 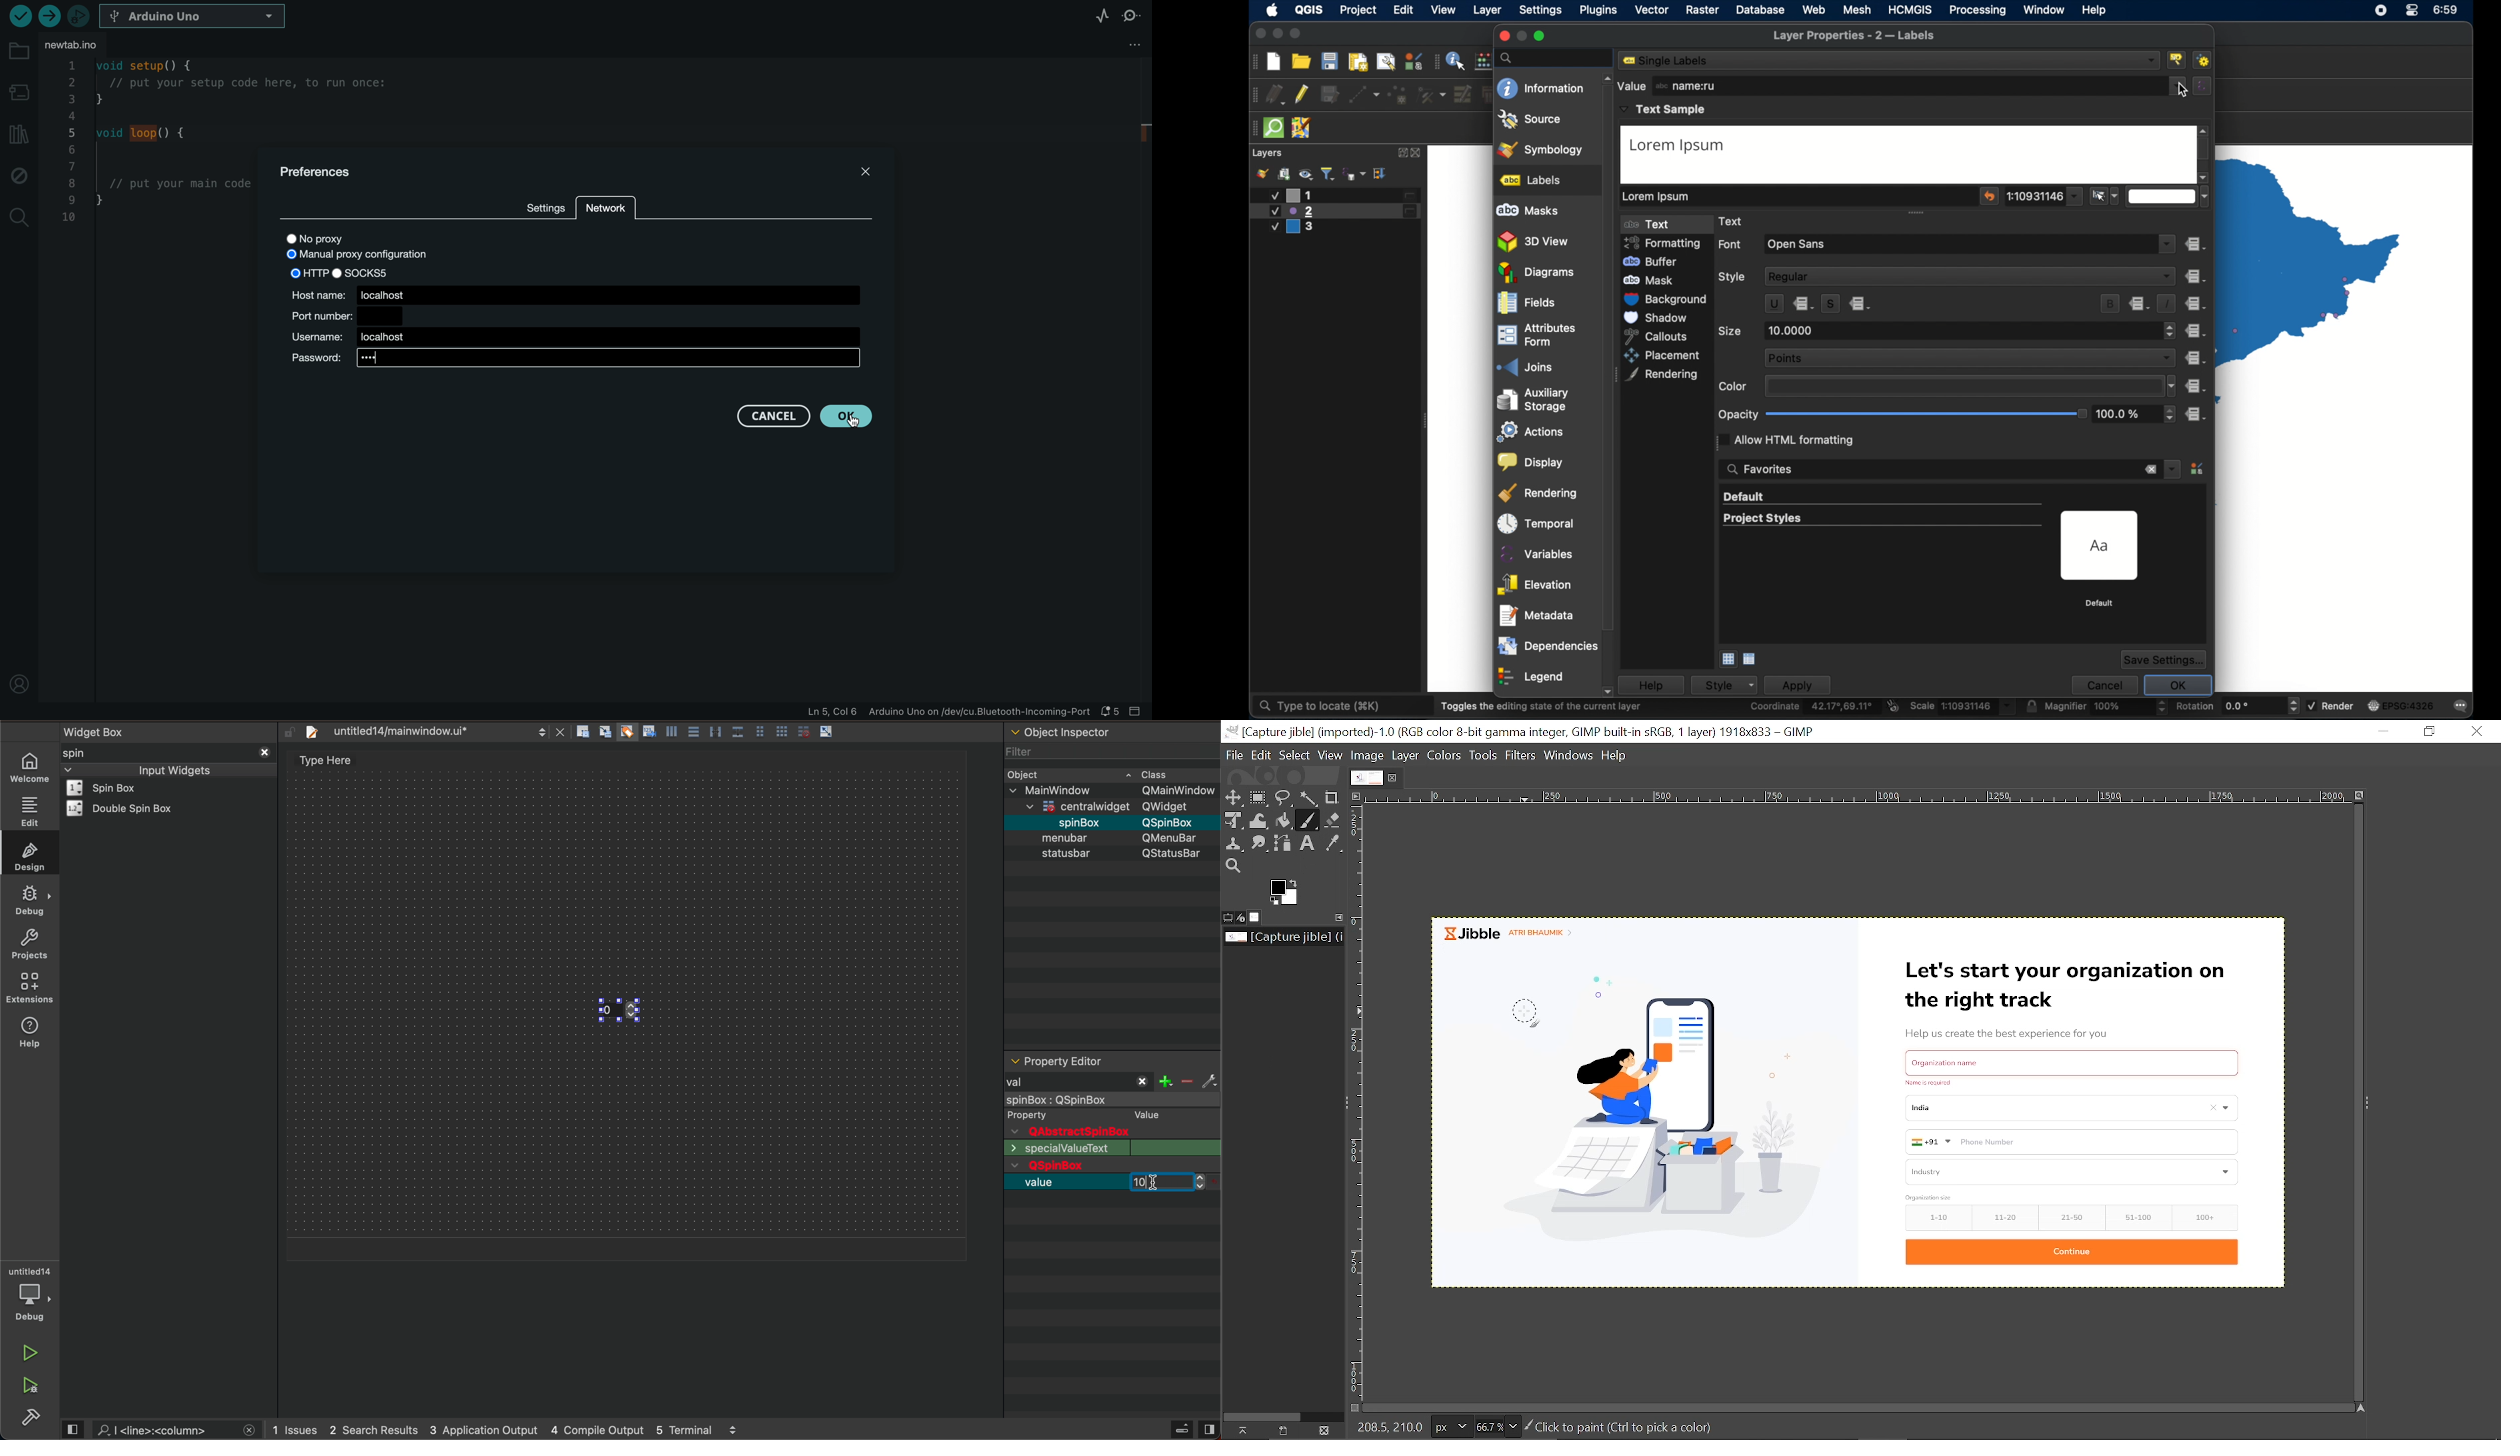 What do you see at coordinates (1273, 10) in the screenshot?
I see `apple icon` at bounding box center [1273, 10].